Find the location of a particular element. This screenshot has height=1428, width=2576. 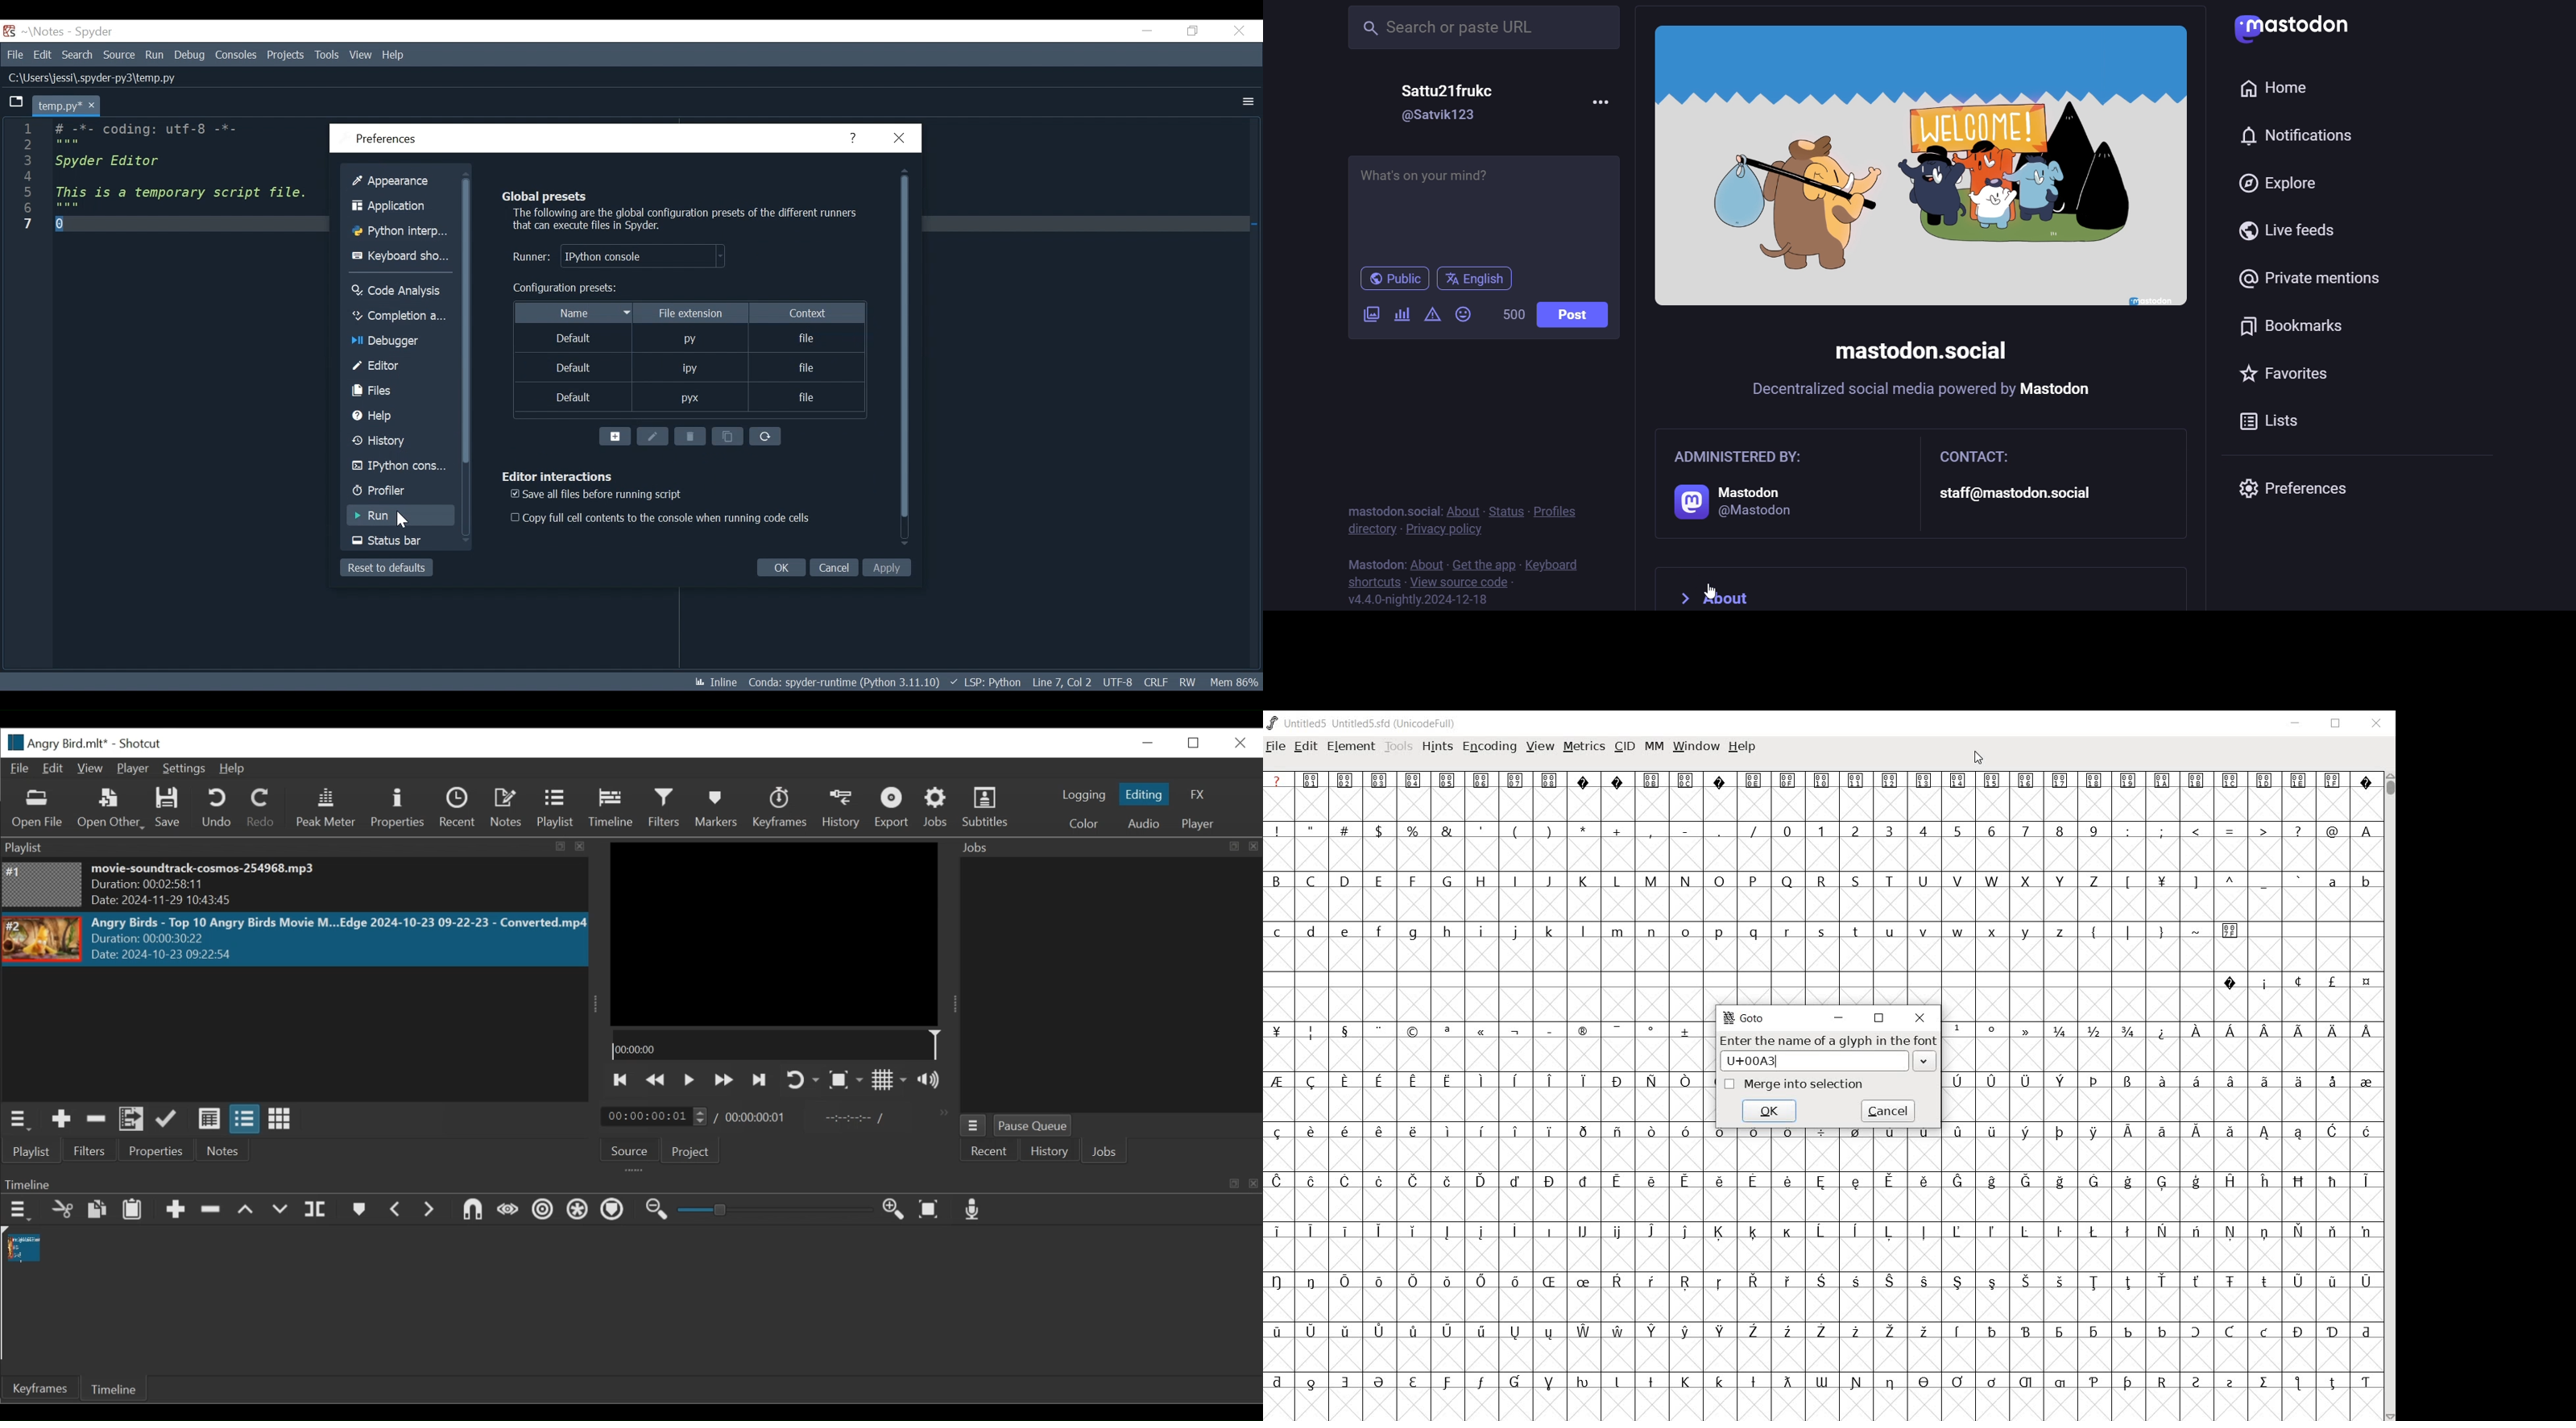

 is located at coordinates (393, 205).